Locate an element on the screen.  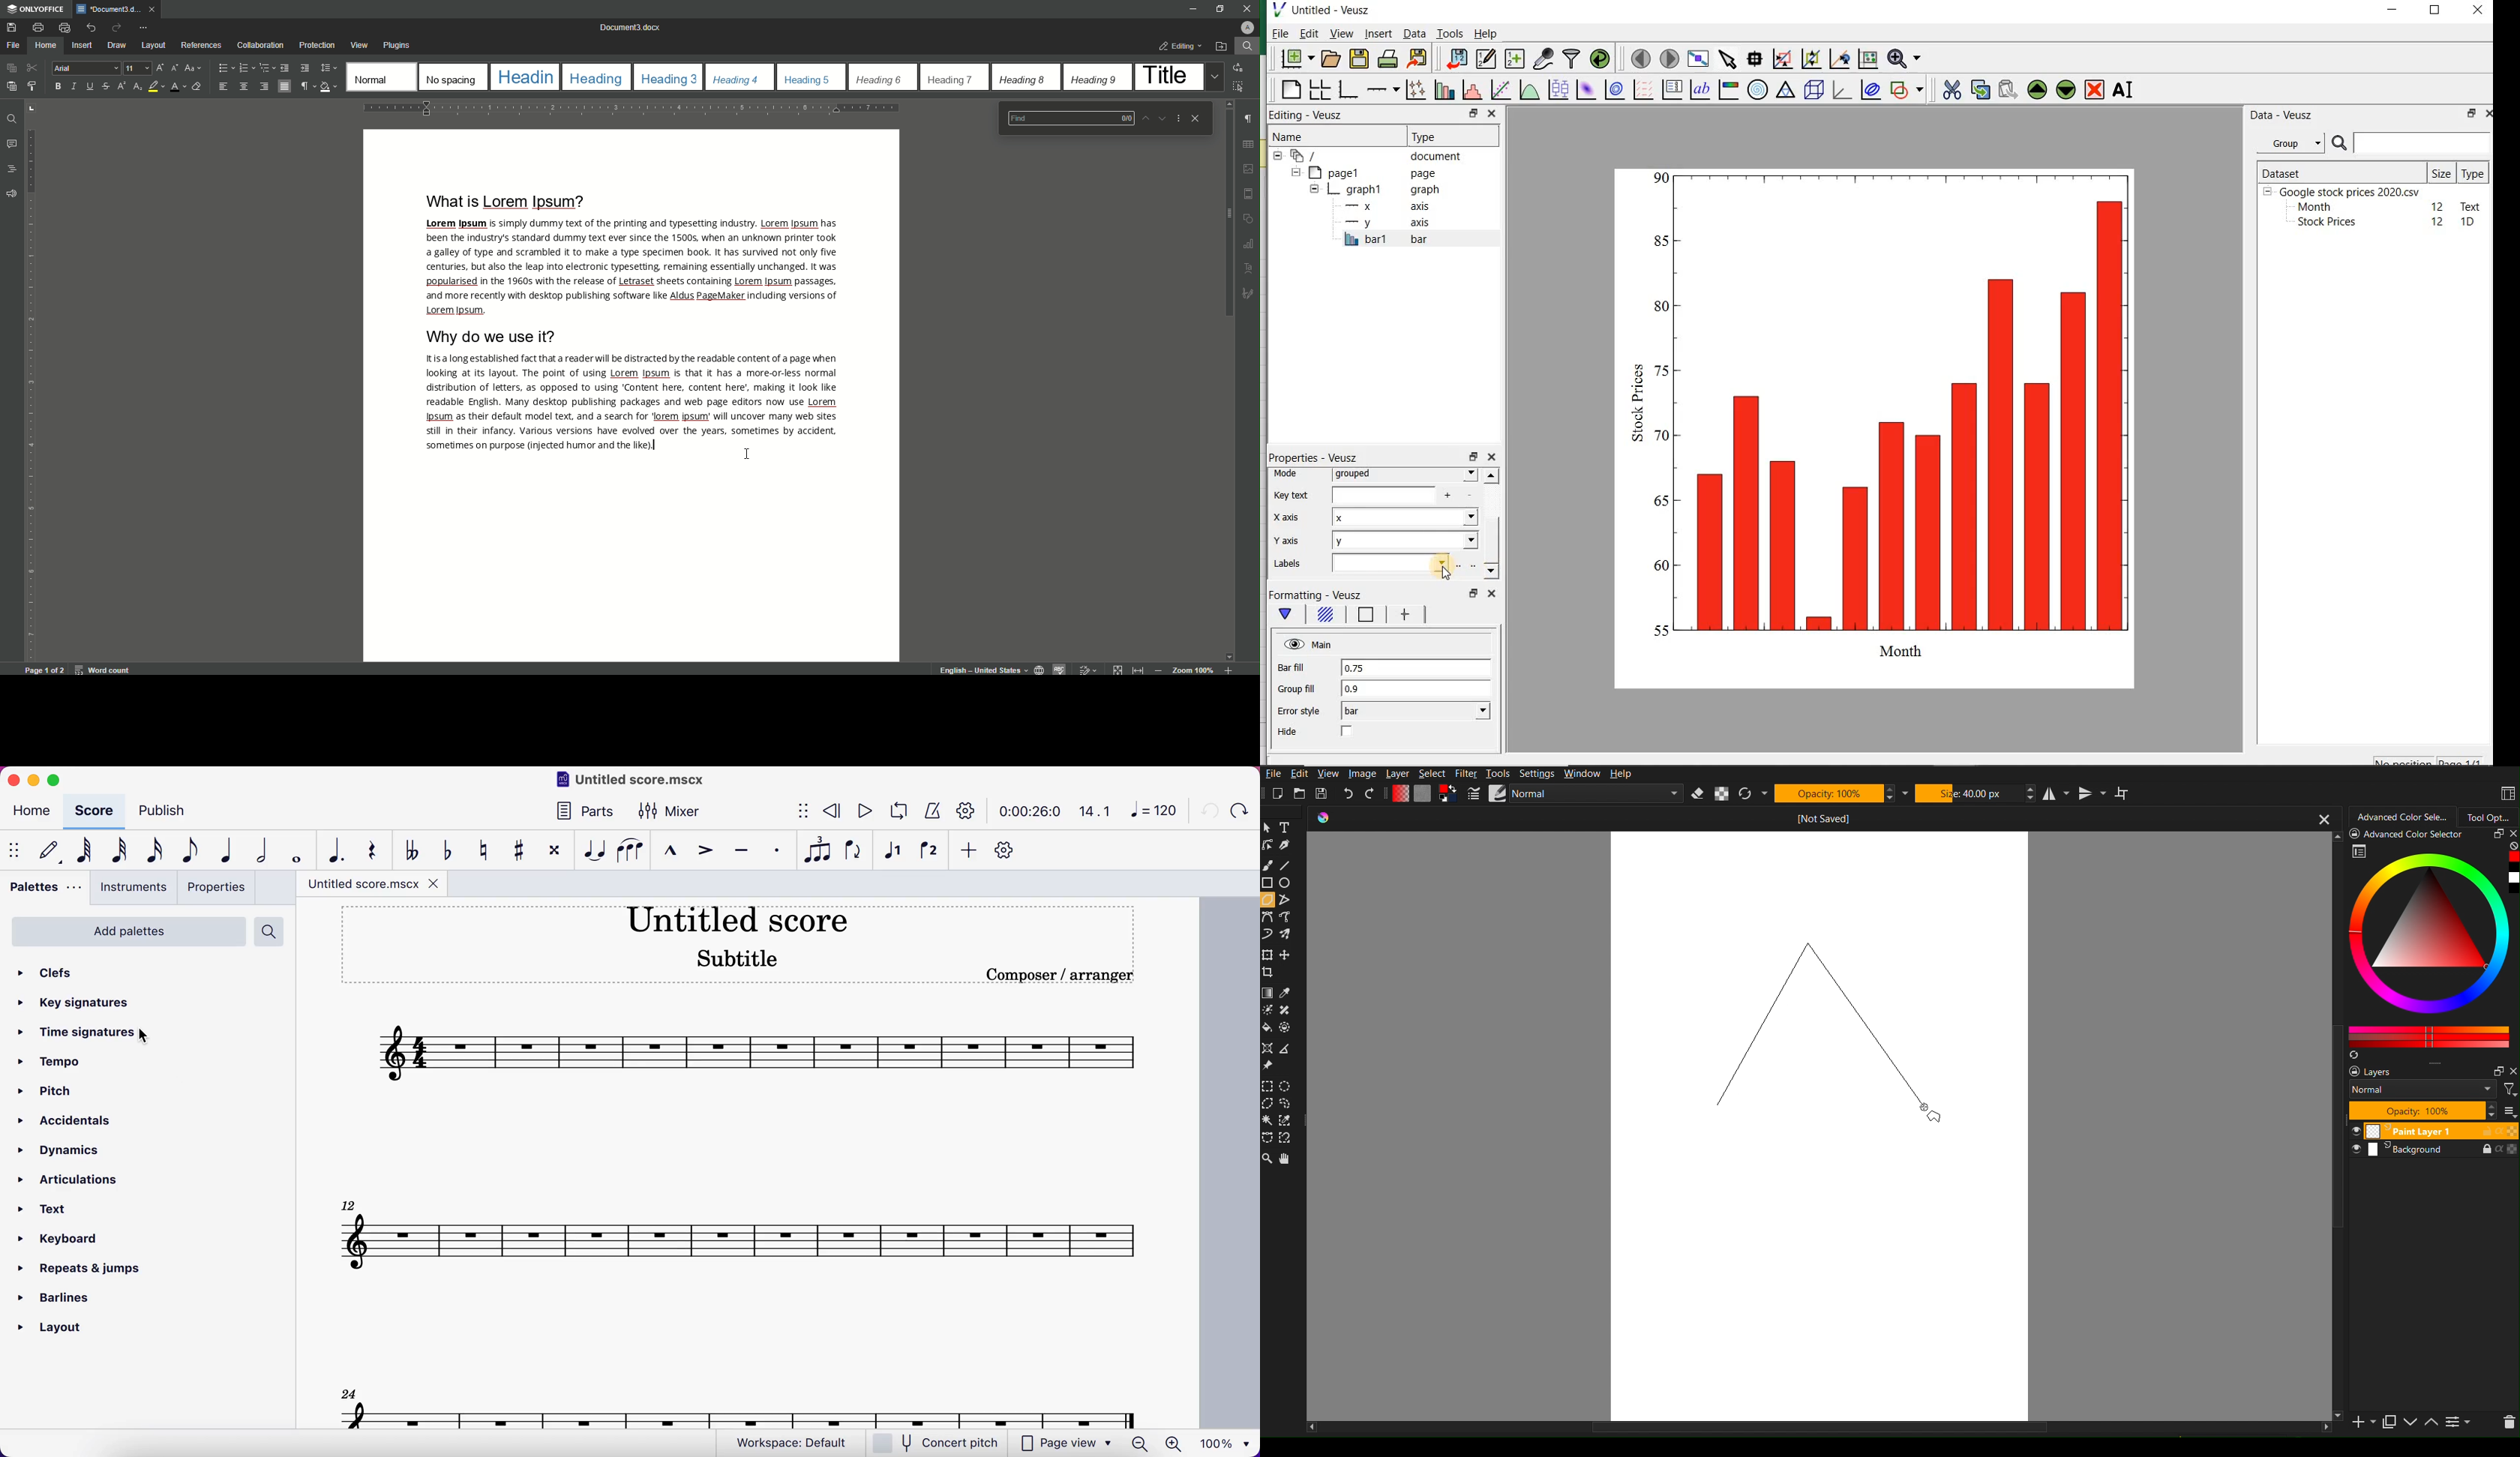
View is located at coordinates (359, 45).